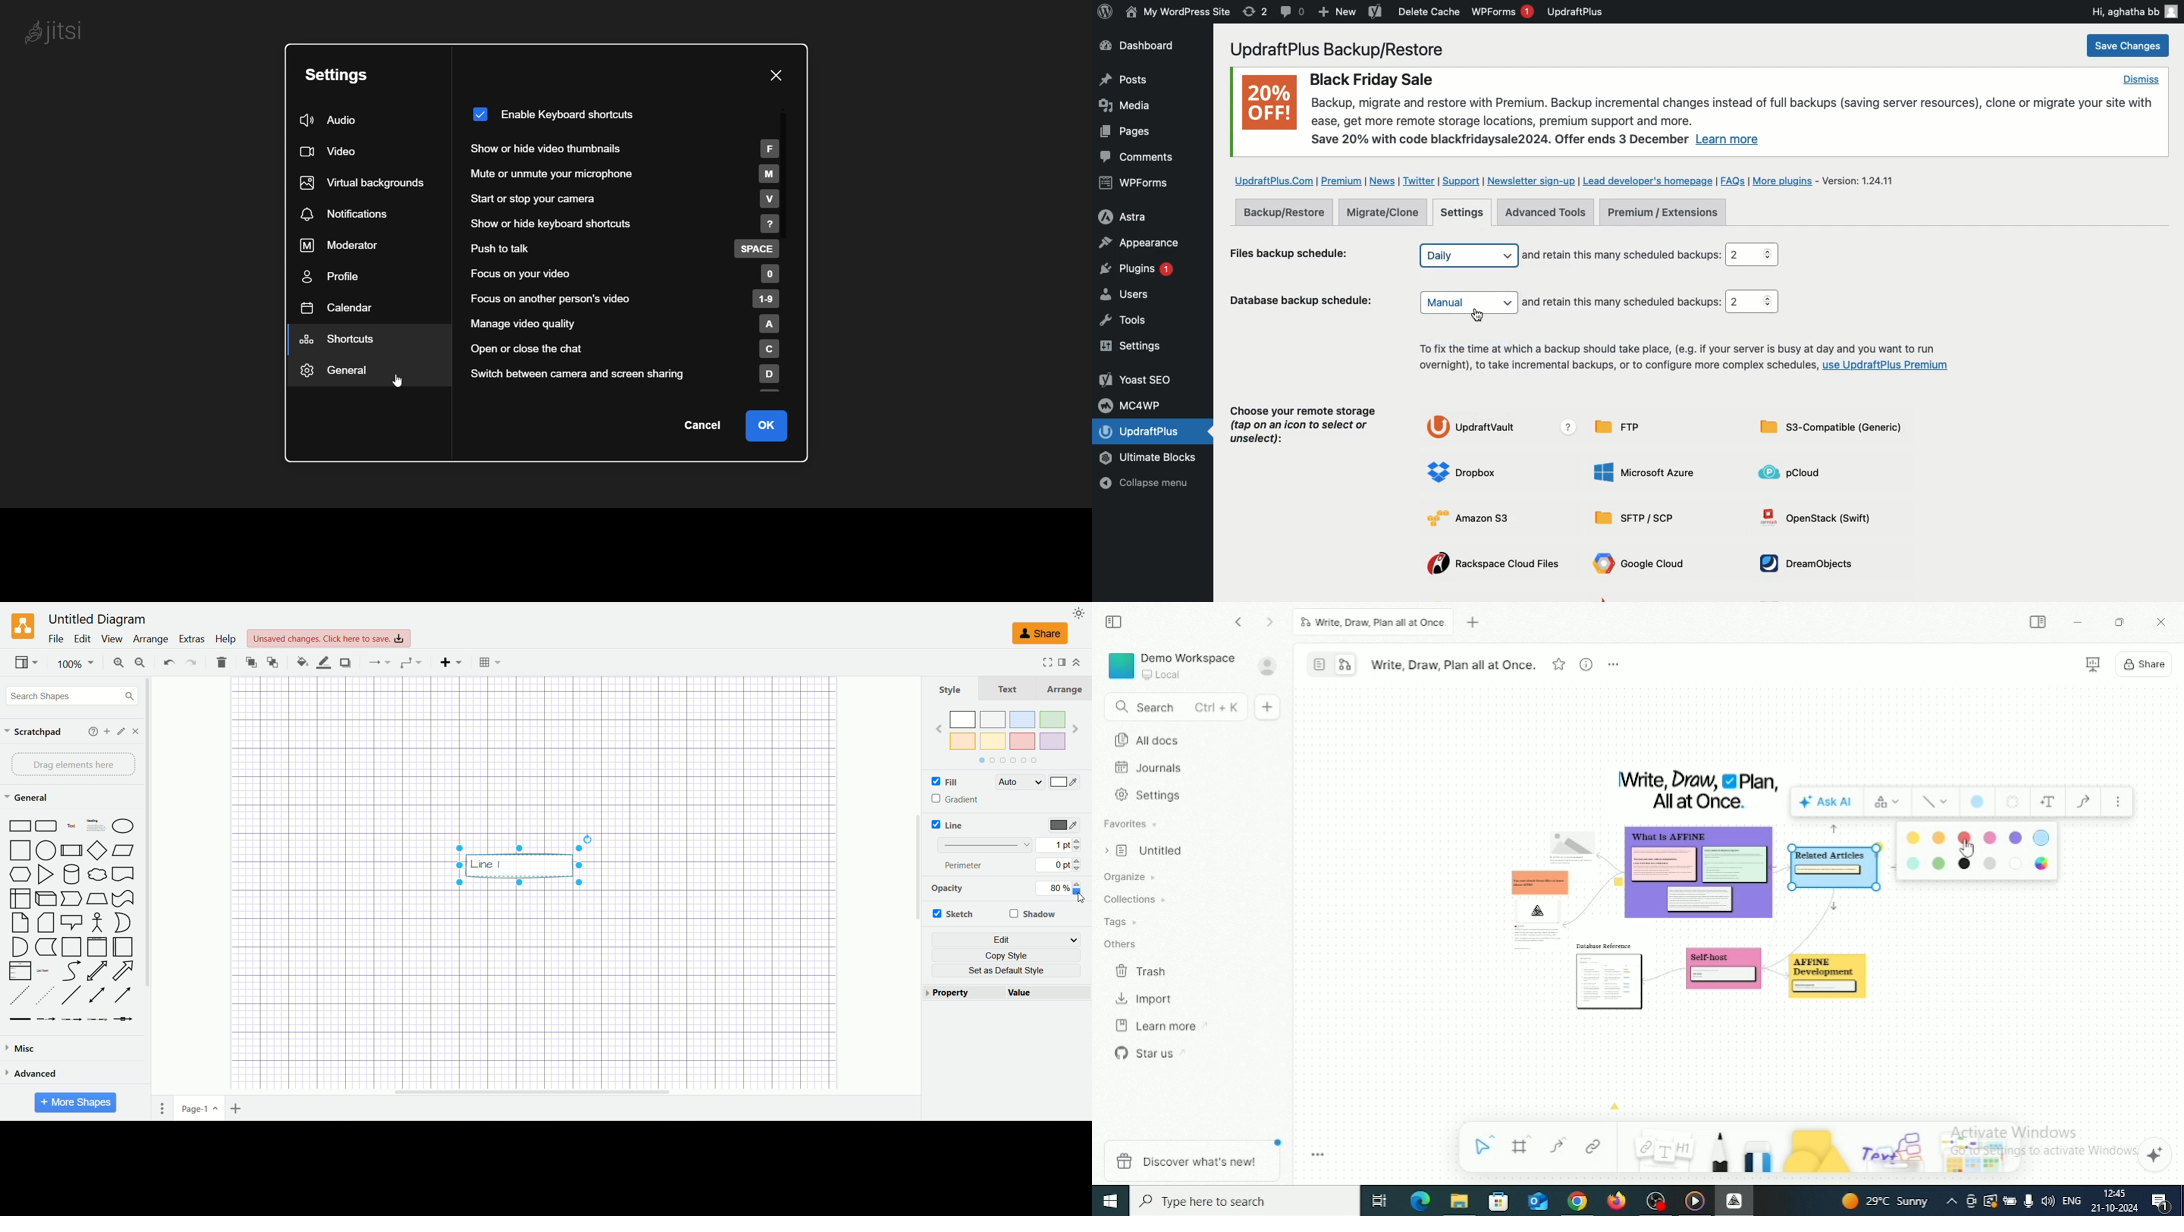 Image resolution: width=2184 pixels, height=1232 pixels. Describe the element at coordinates (72, 826) in the screenshot. I see `Text` at that location.